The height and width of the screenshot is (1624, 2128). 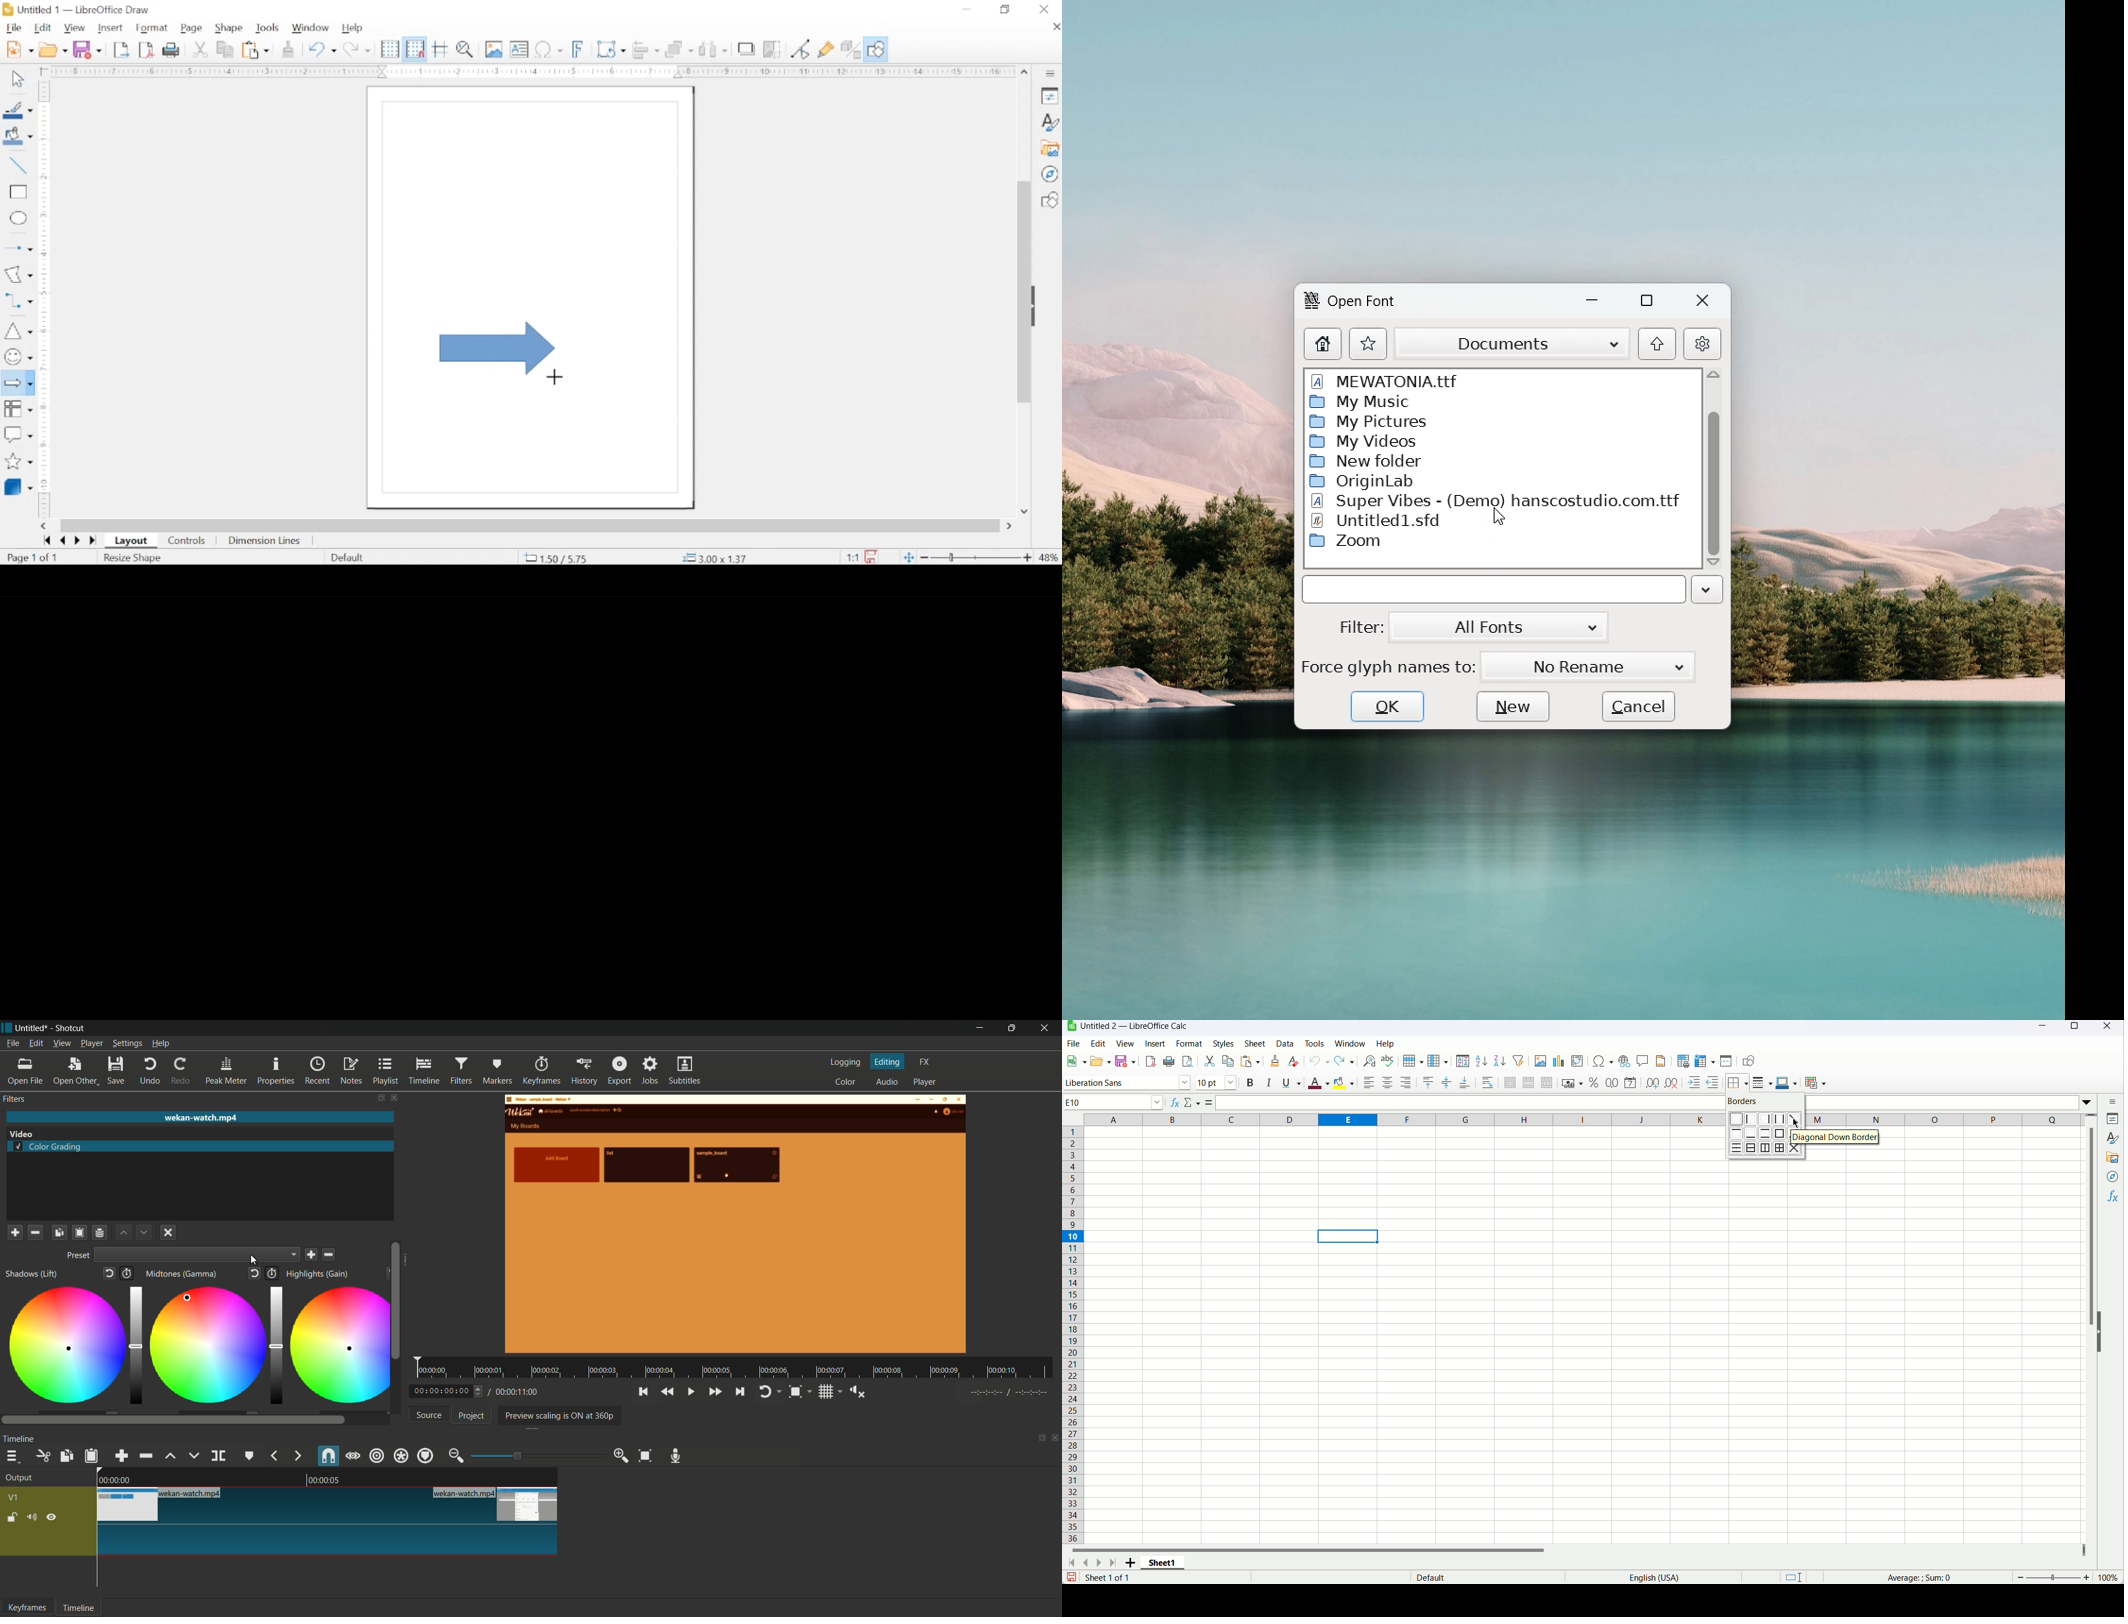 What do you see at coordinates (1494, 590) in the screenshot?
I see `name of selected file` at bounding box center [1494, 590].